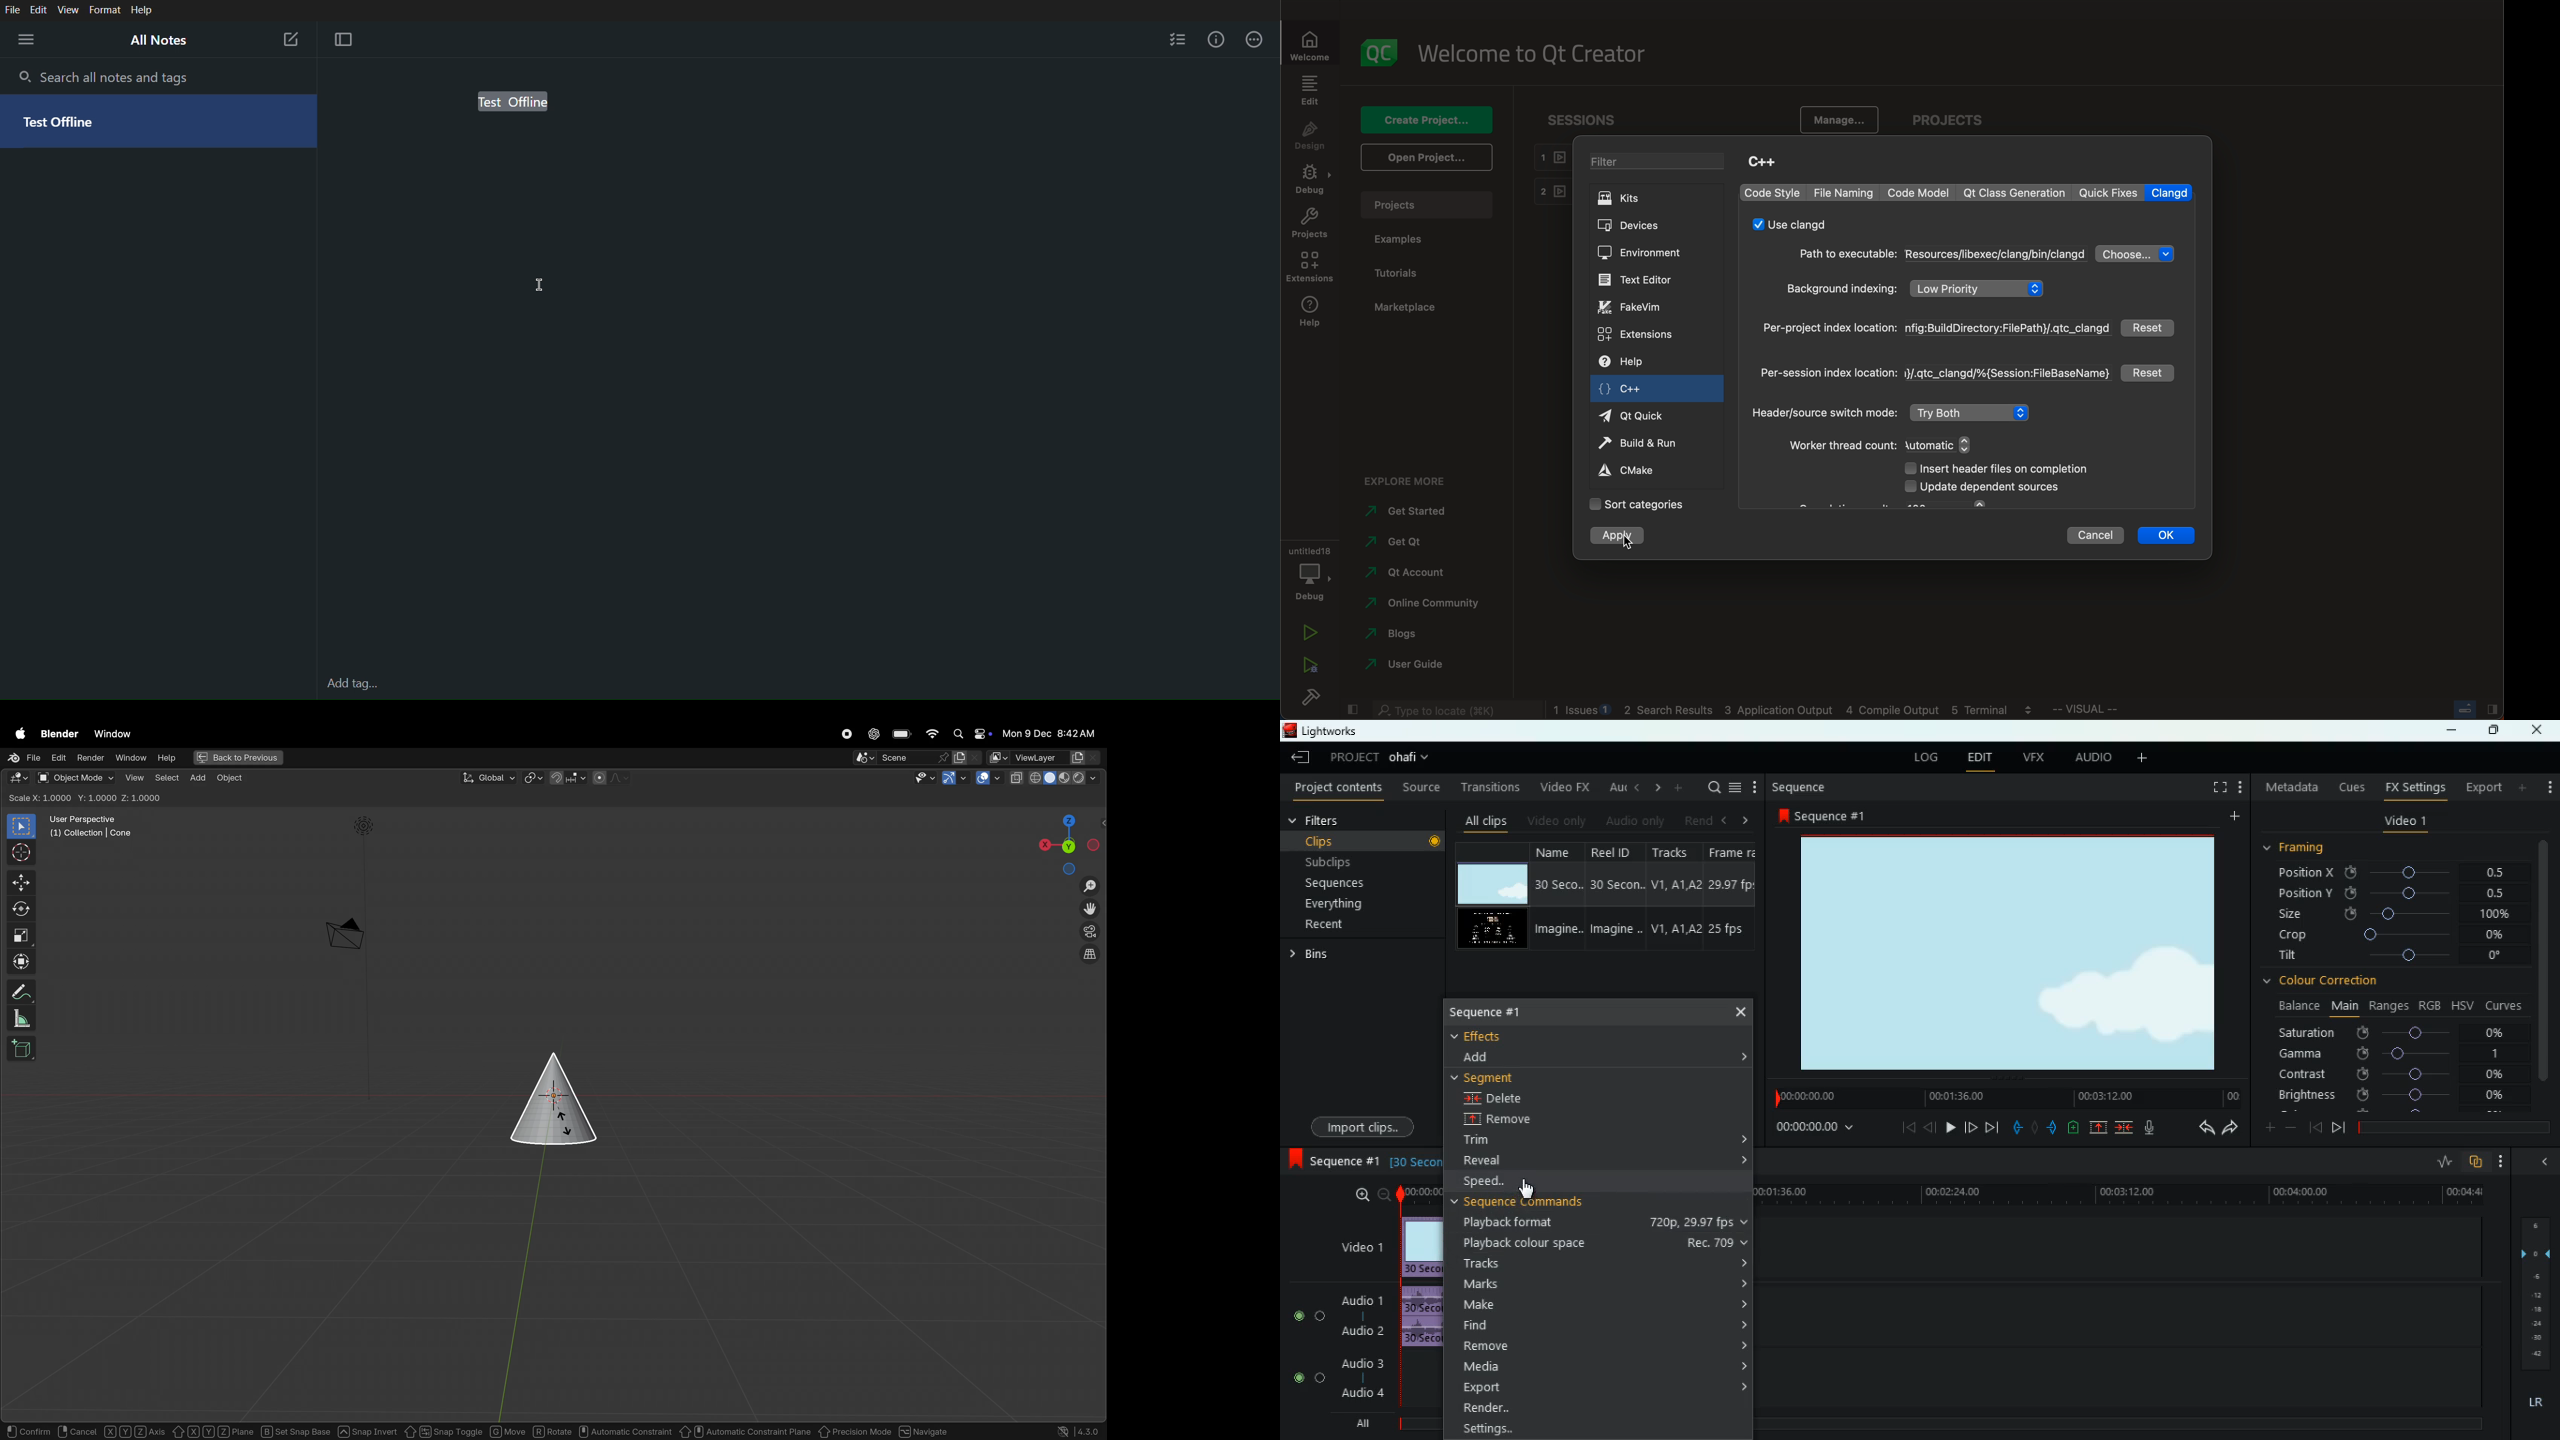 This screenshot has height=1456, width=2576. I want to click on minus, so click(2291, 1127).